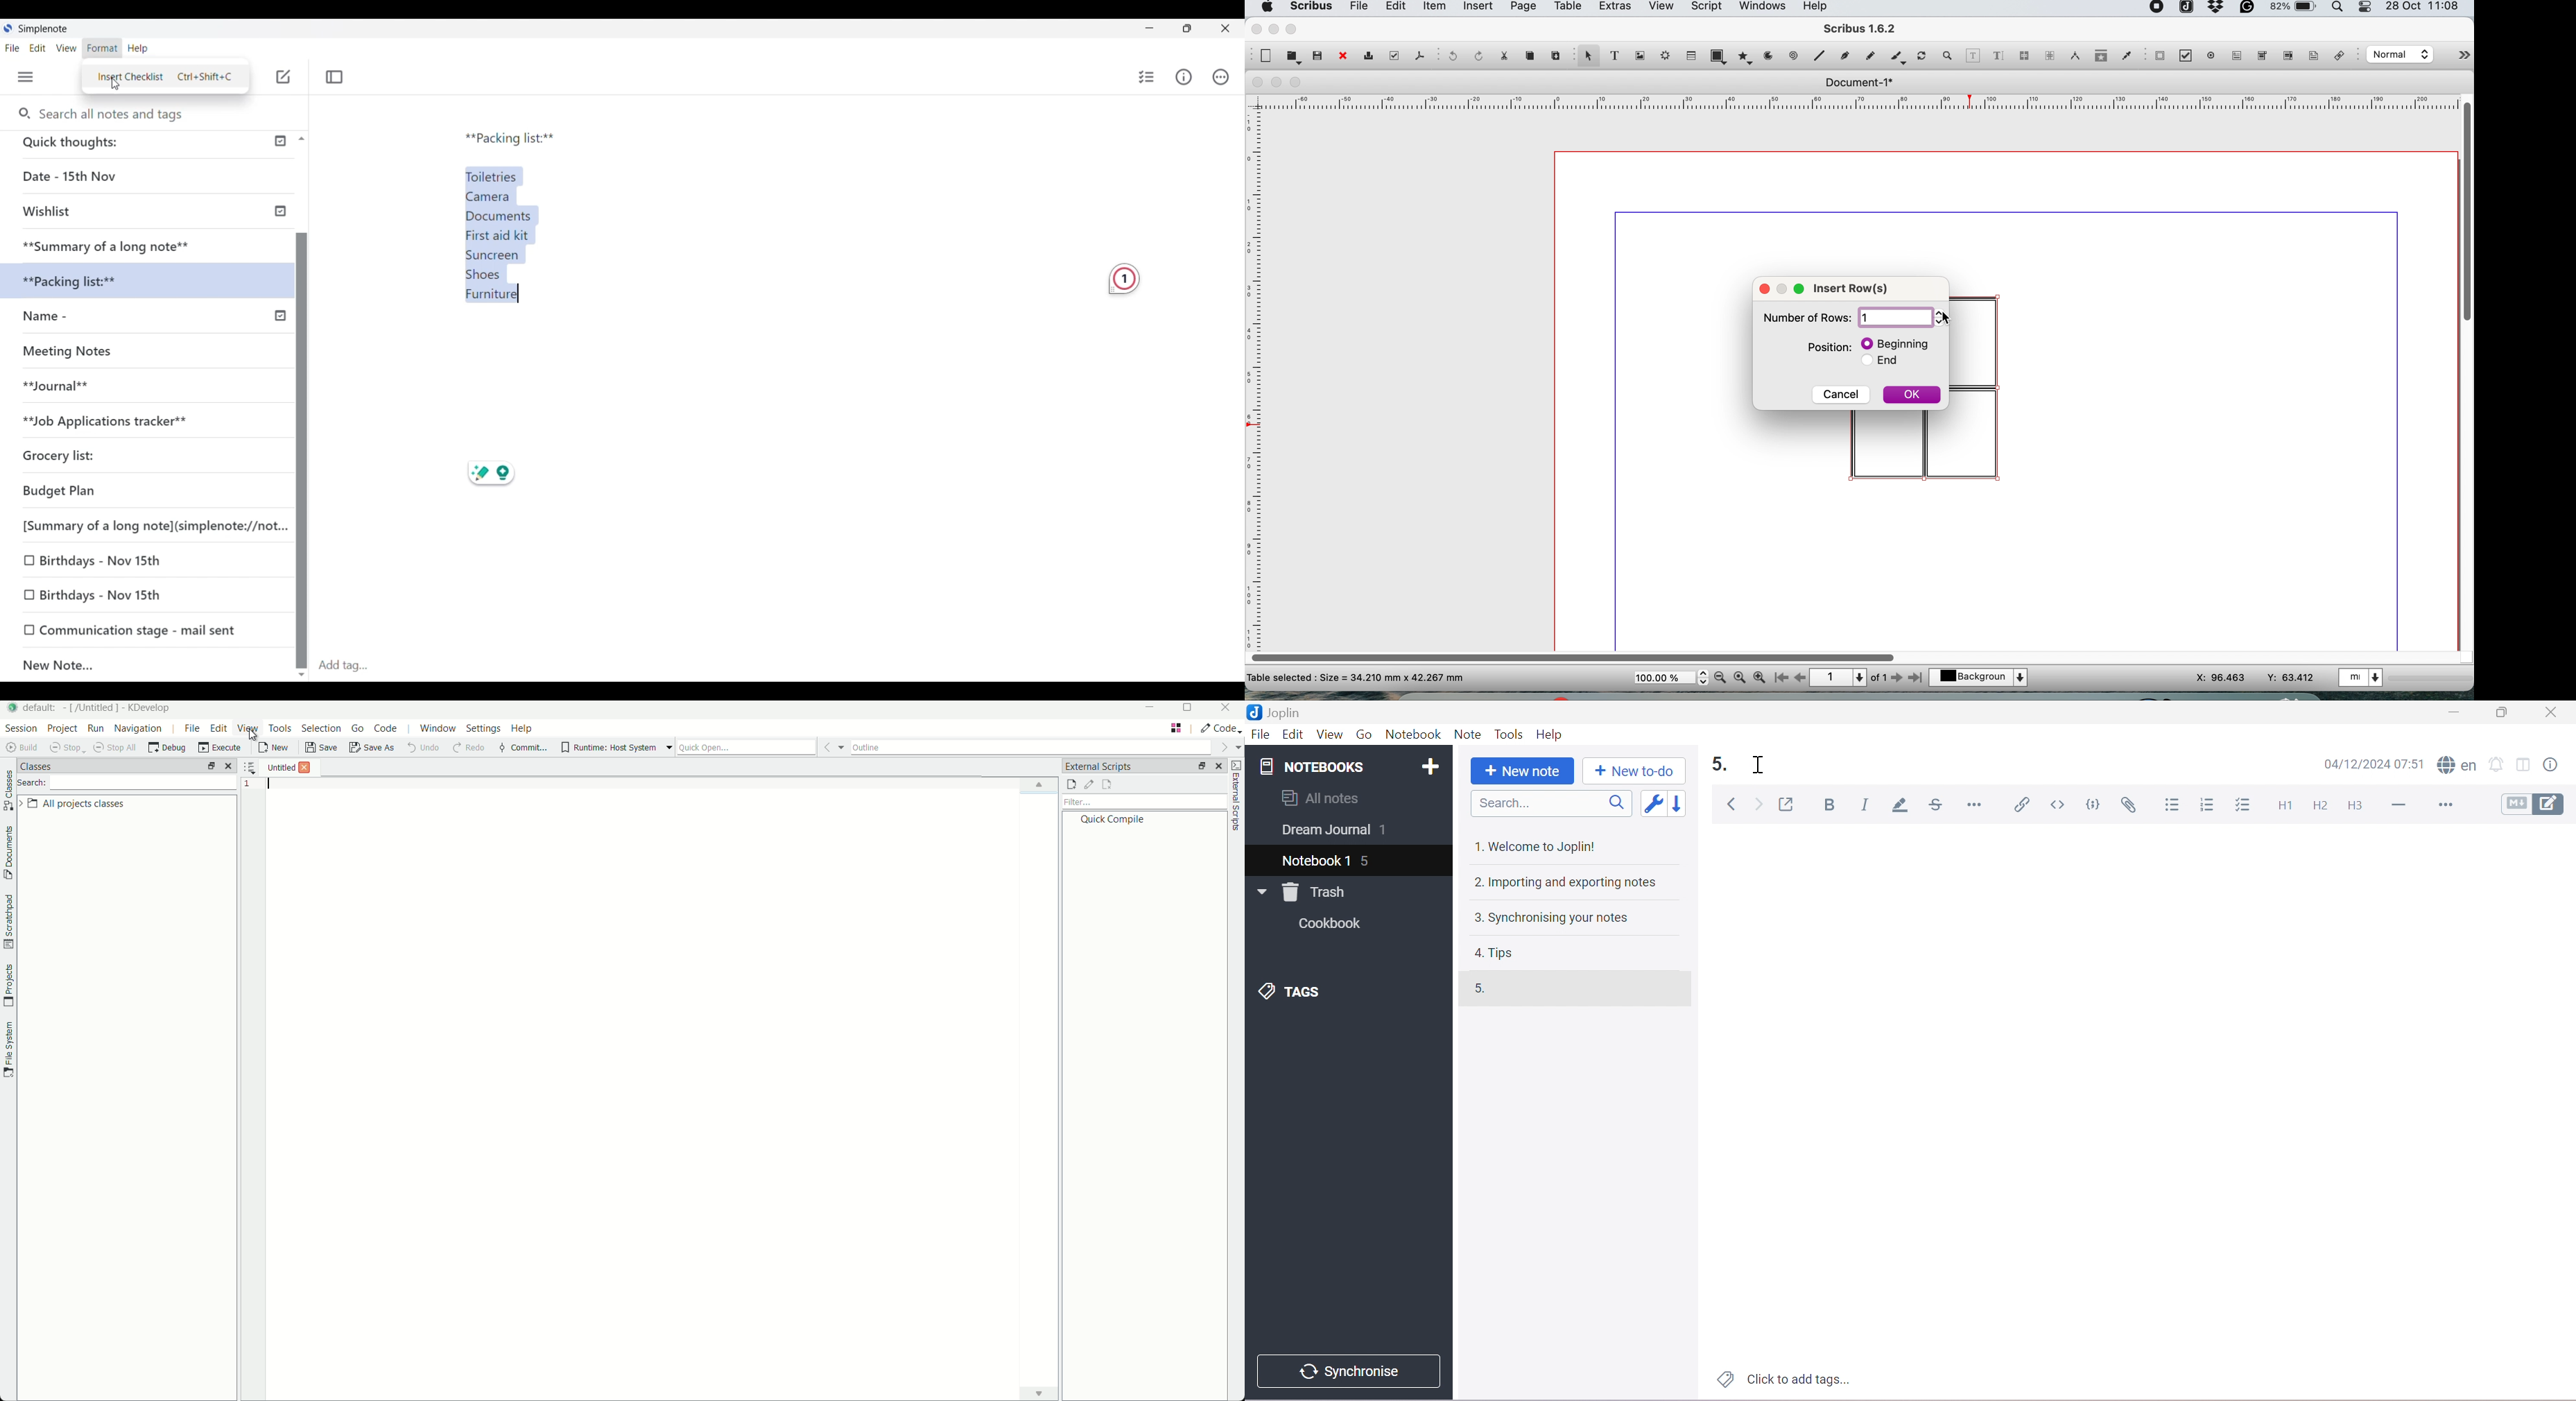 The image size is (2576, 1428). What do you see at coordinates (1503, 55) in the screenshot?
I see `cut` at bounding box center [1503, 55].